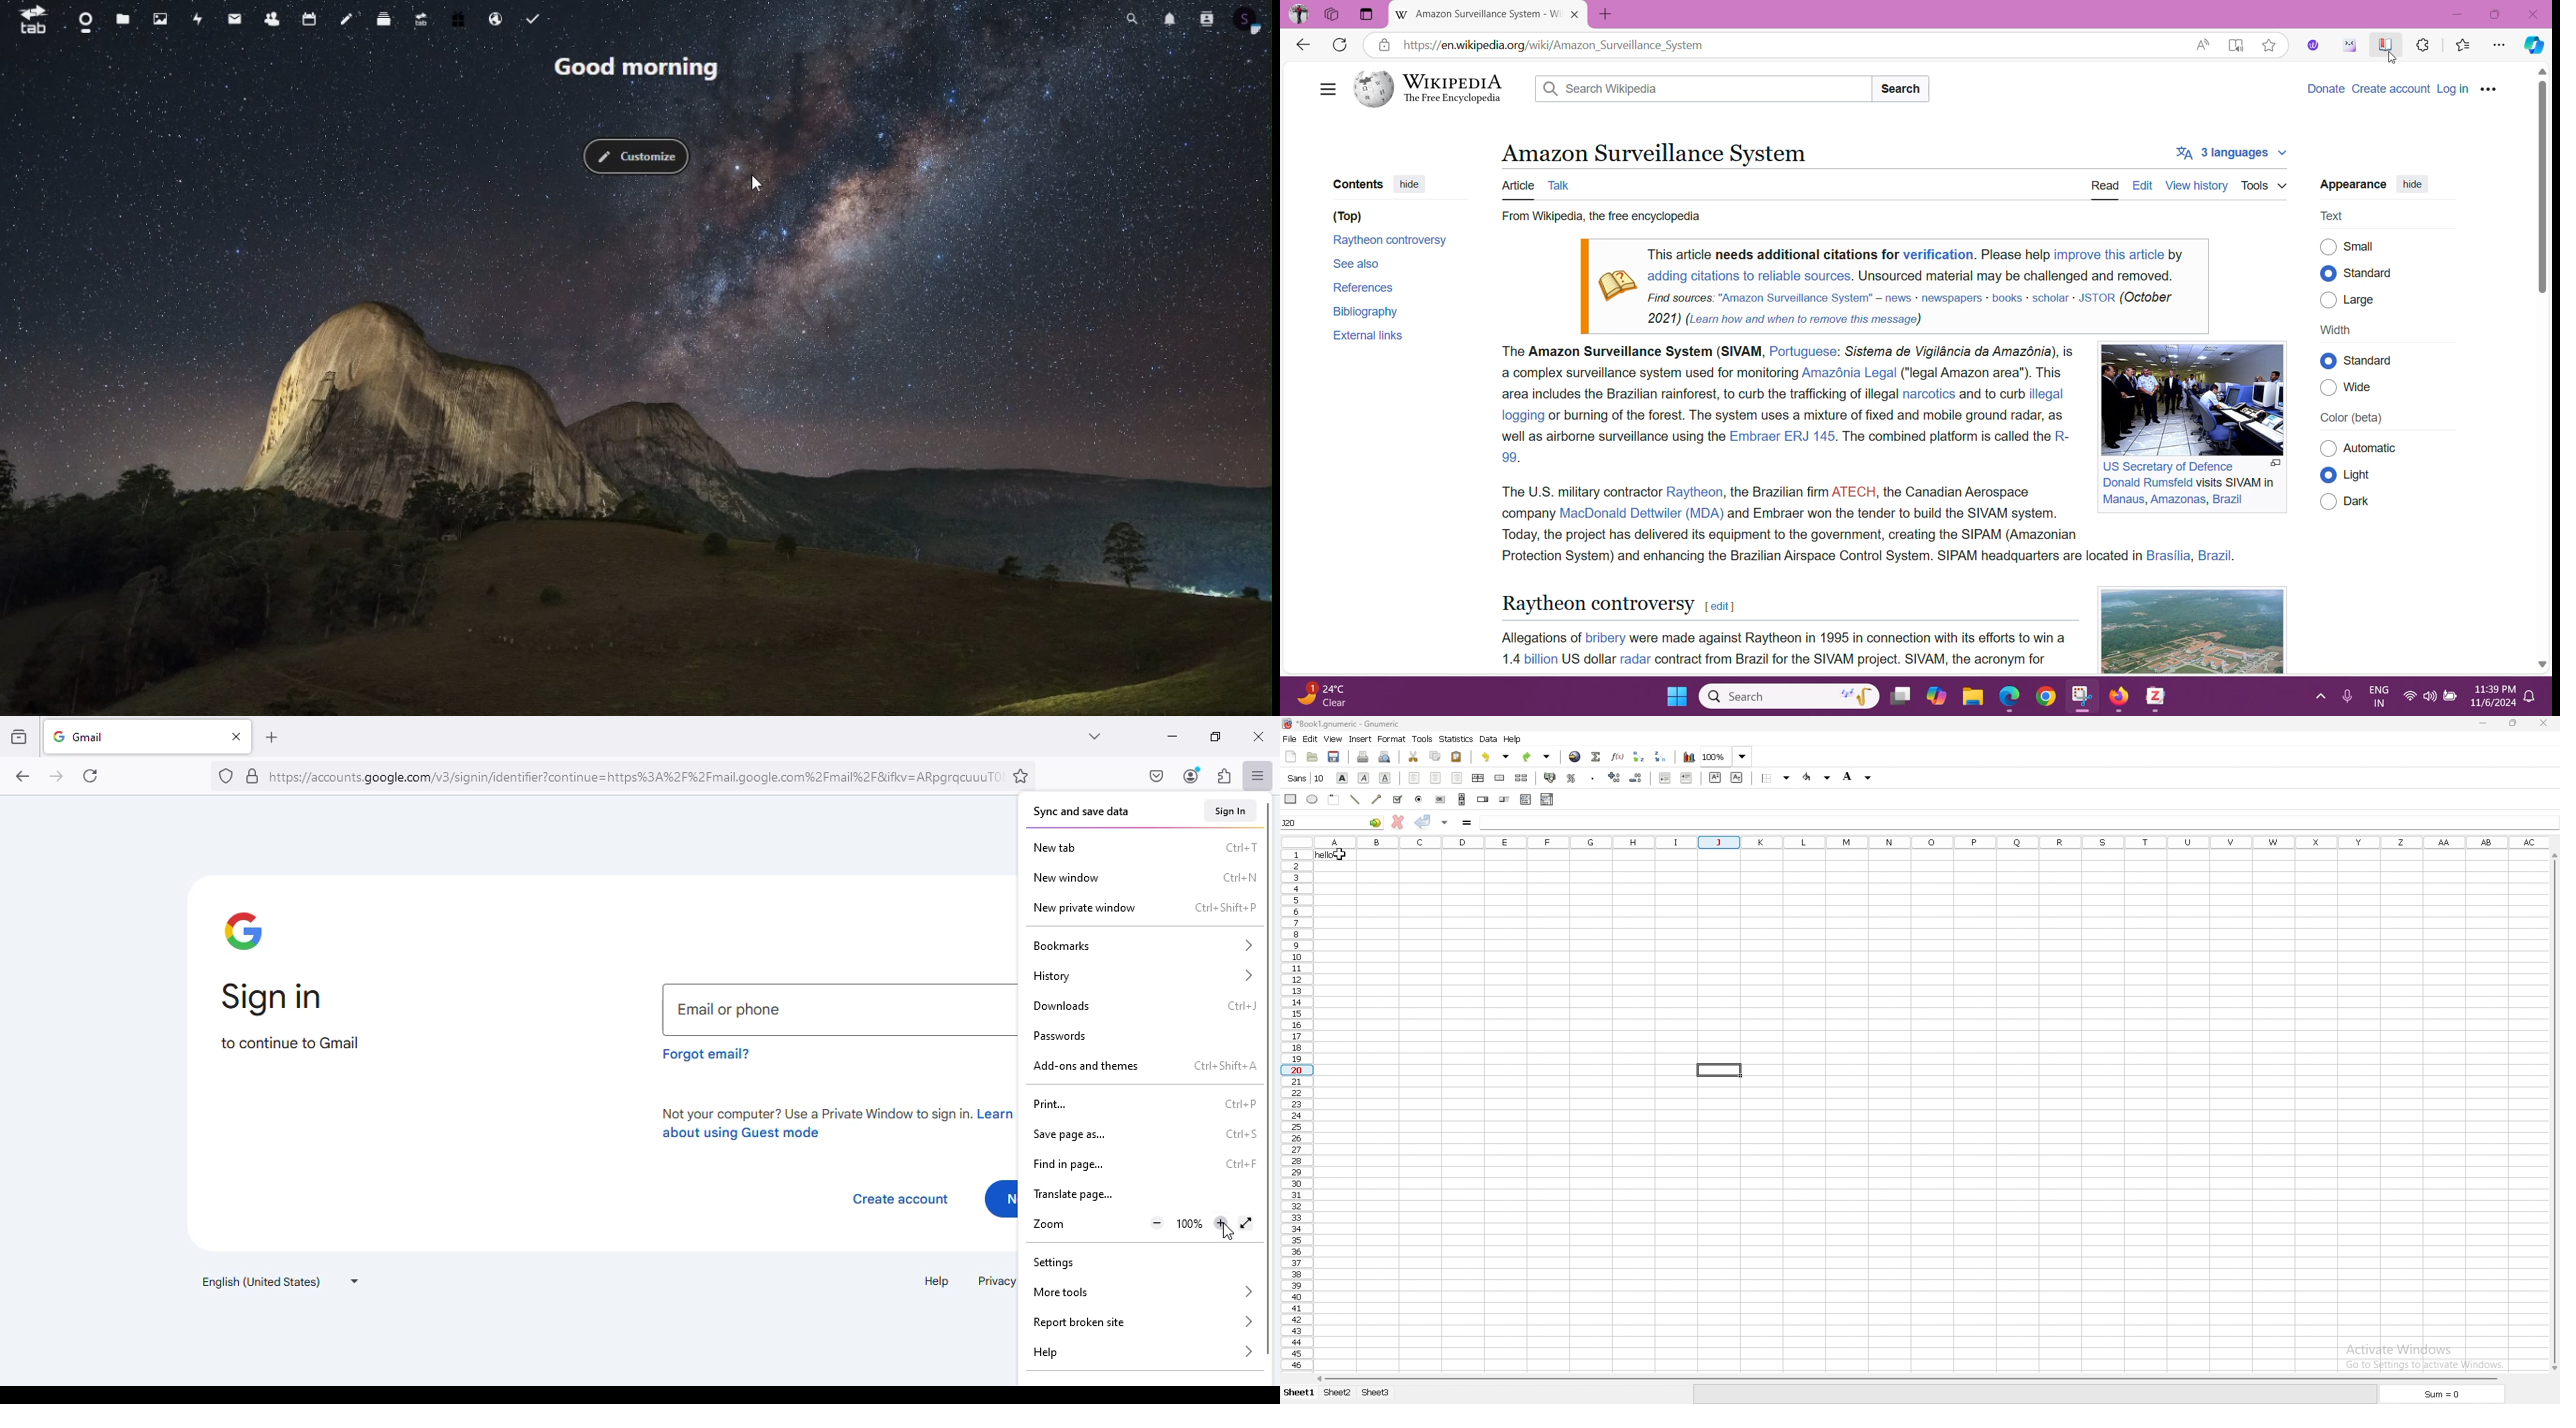 The width and height of the screenshot is (2576, 1428). Describe the element at coordinates (1398, 822) in the screenshot. I see `cancel change` at that location.